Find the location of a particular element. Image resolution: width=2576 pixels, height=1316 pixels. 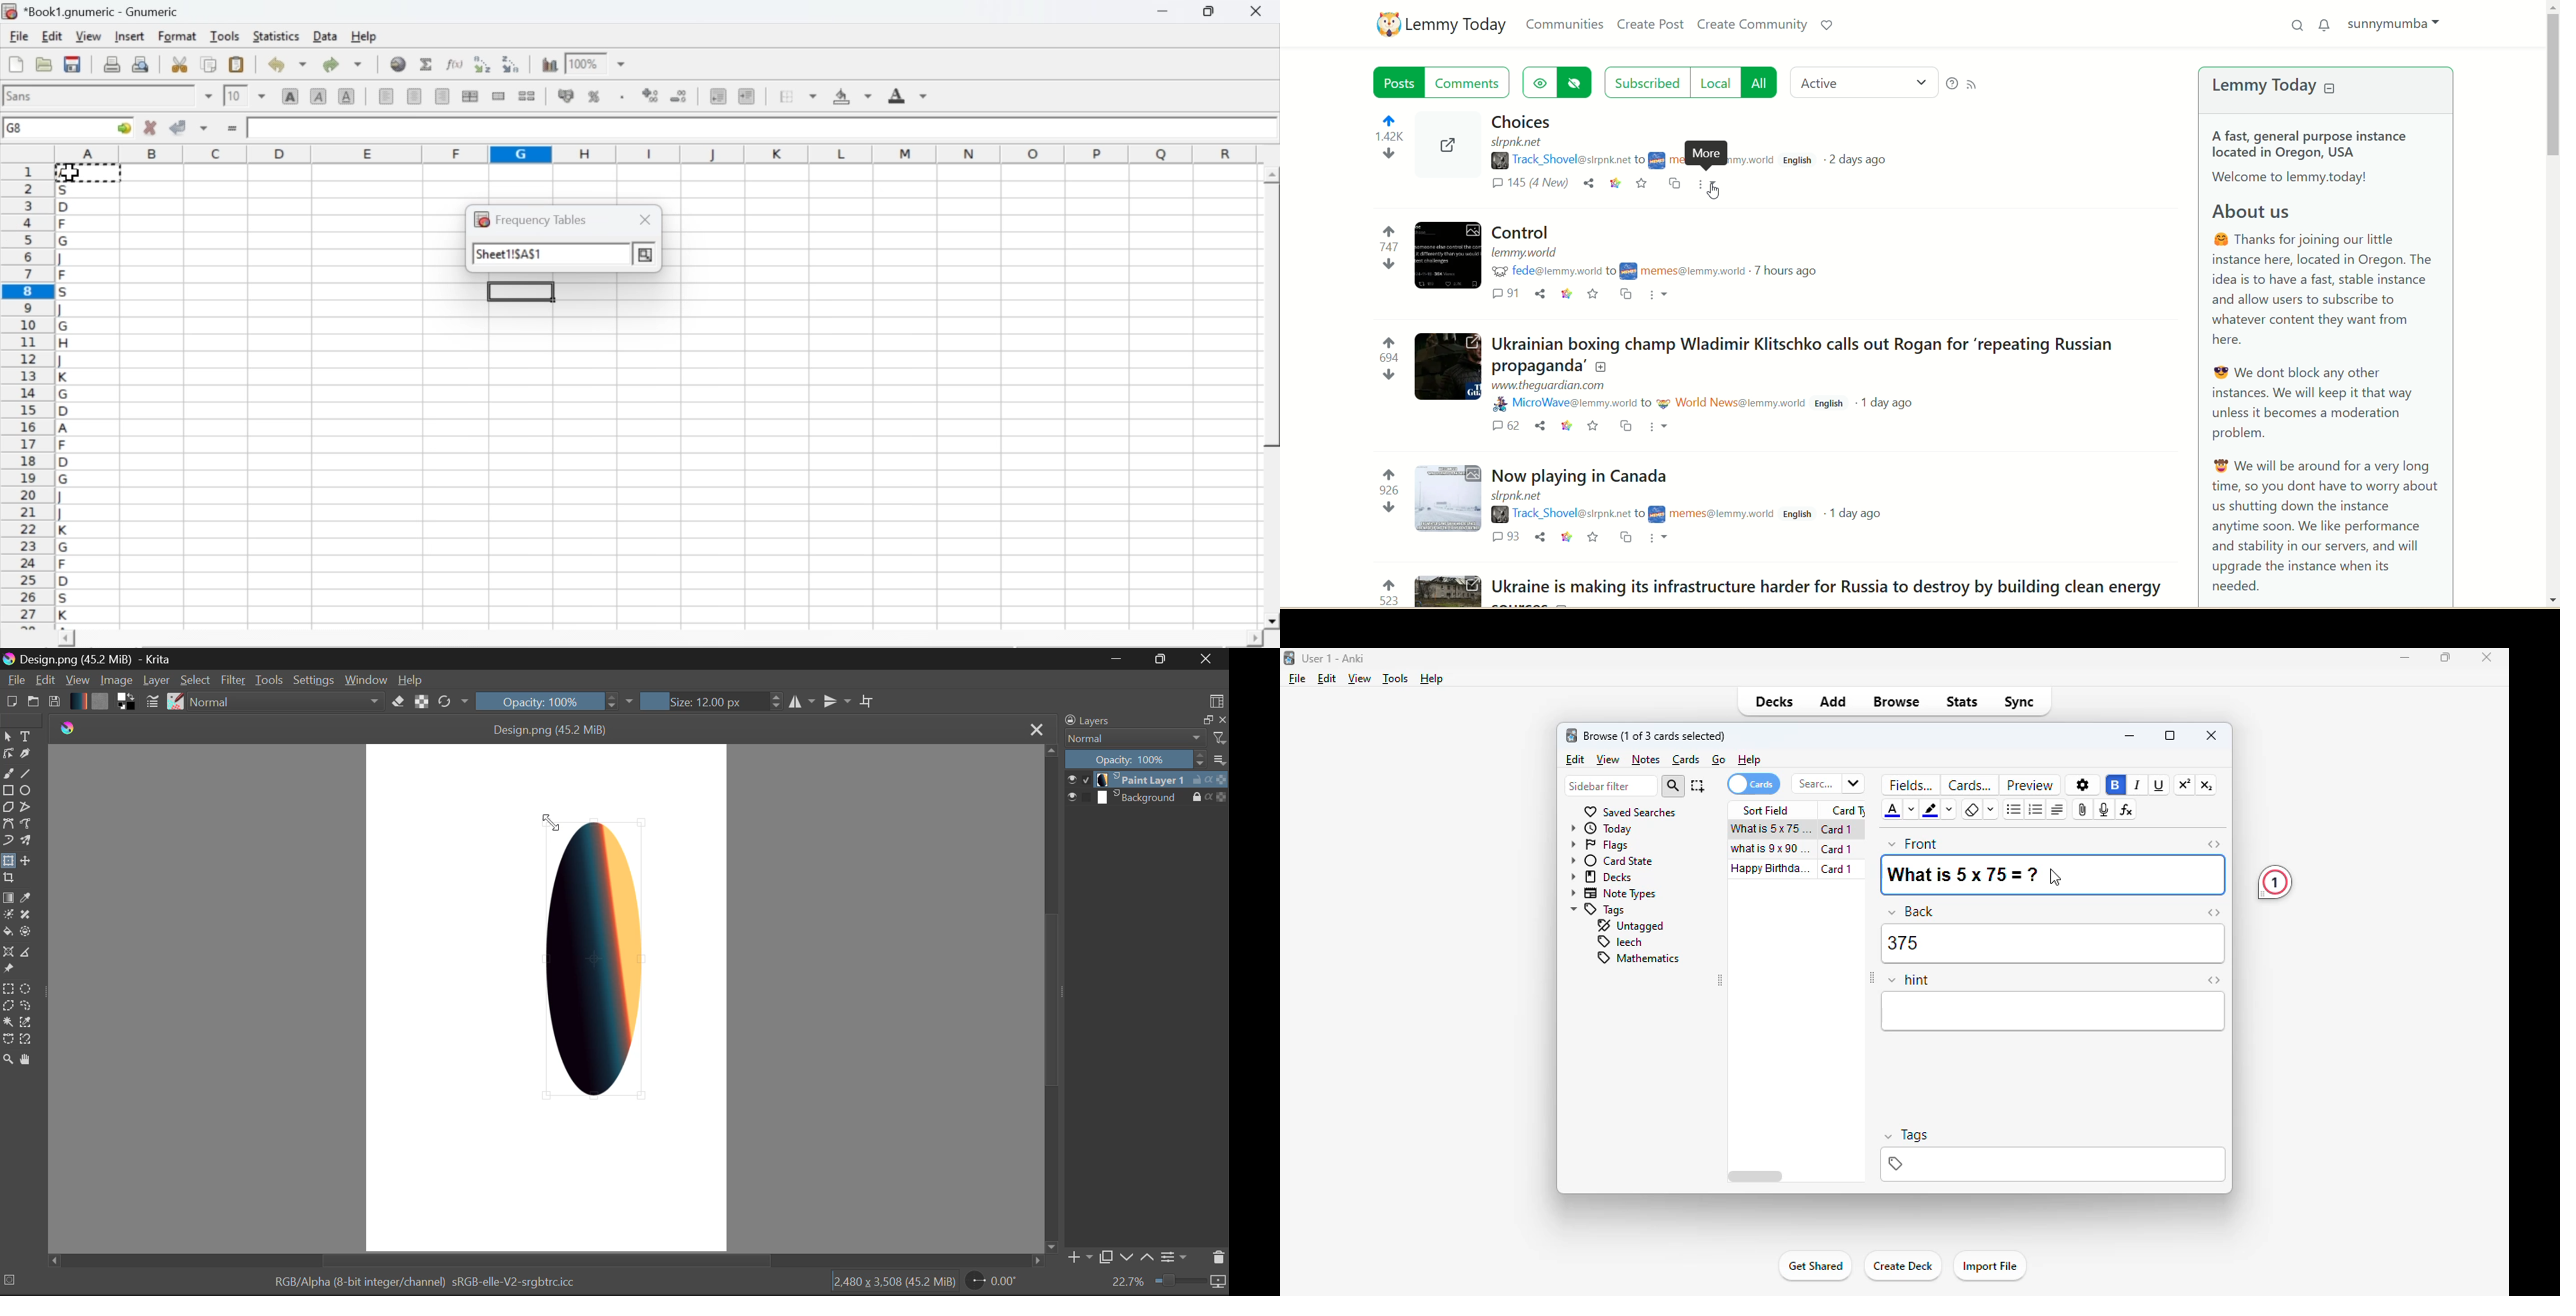

toggle HTML editor is located at coordinates (2214, 844).